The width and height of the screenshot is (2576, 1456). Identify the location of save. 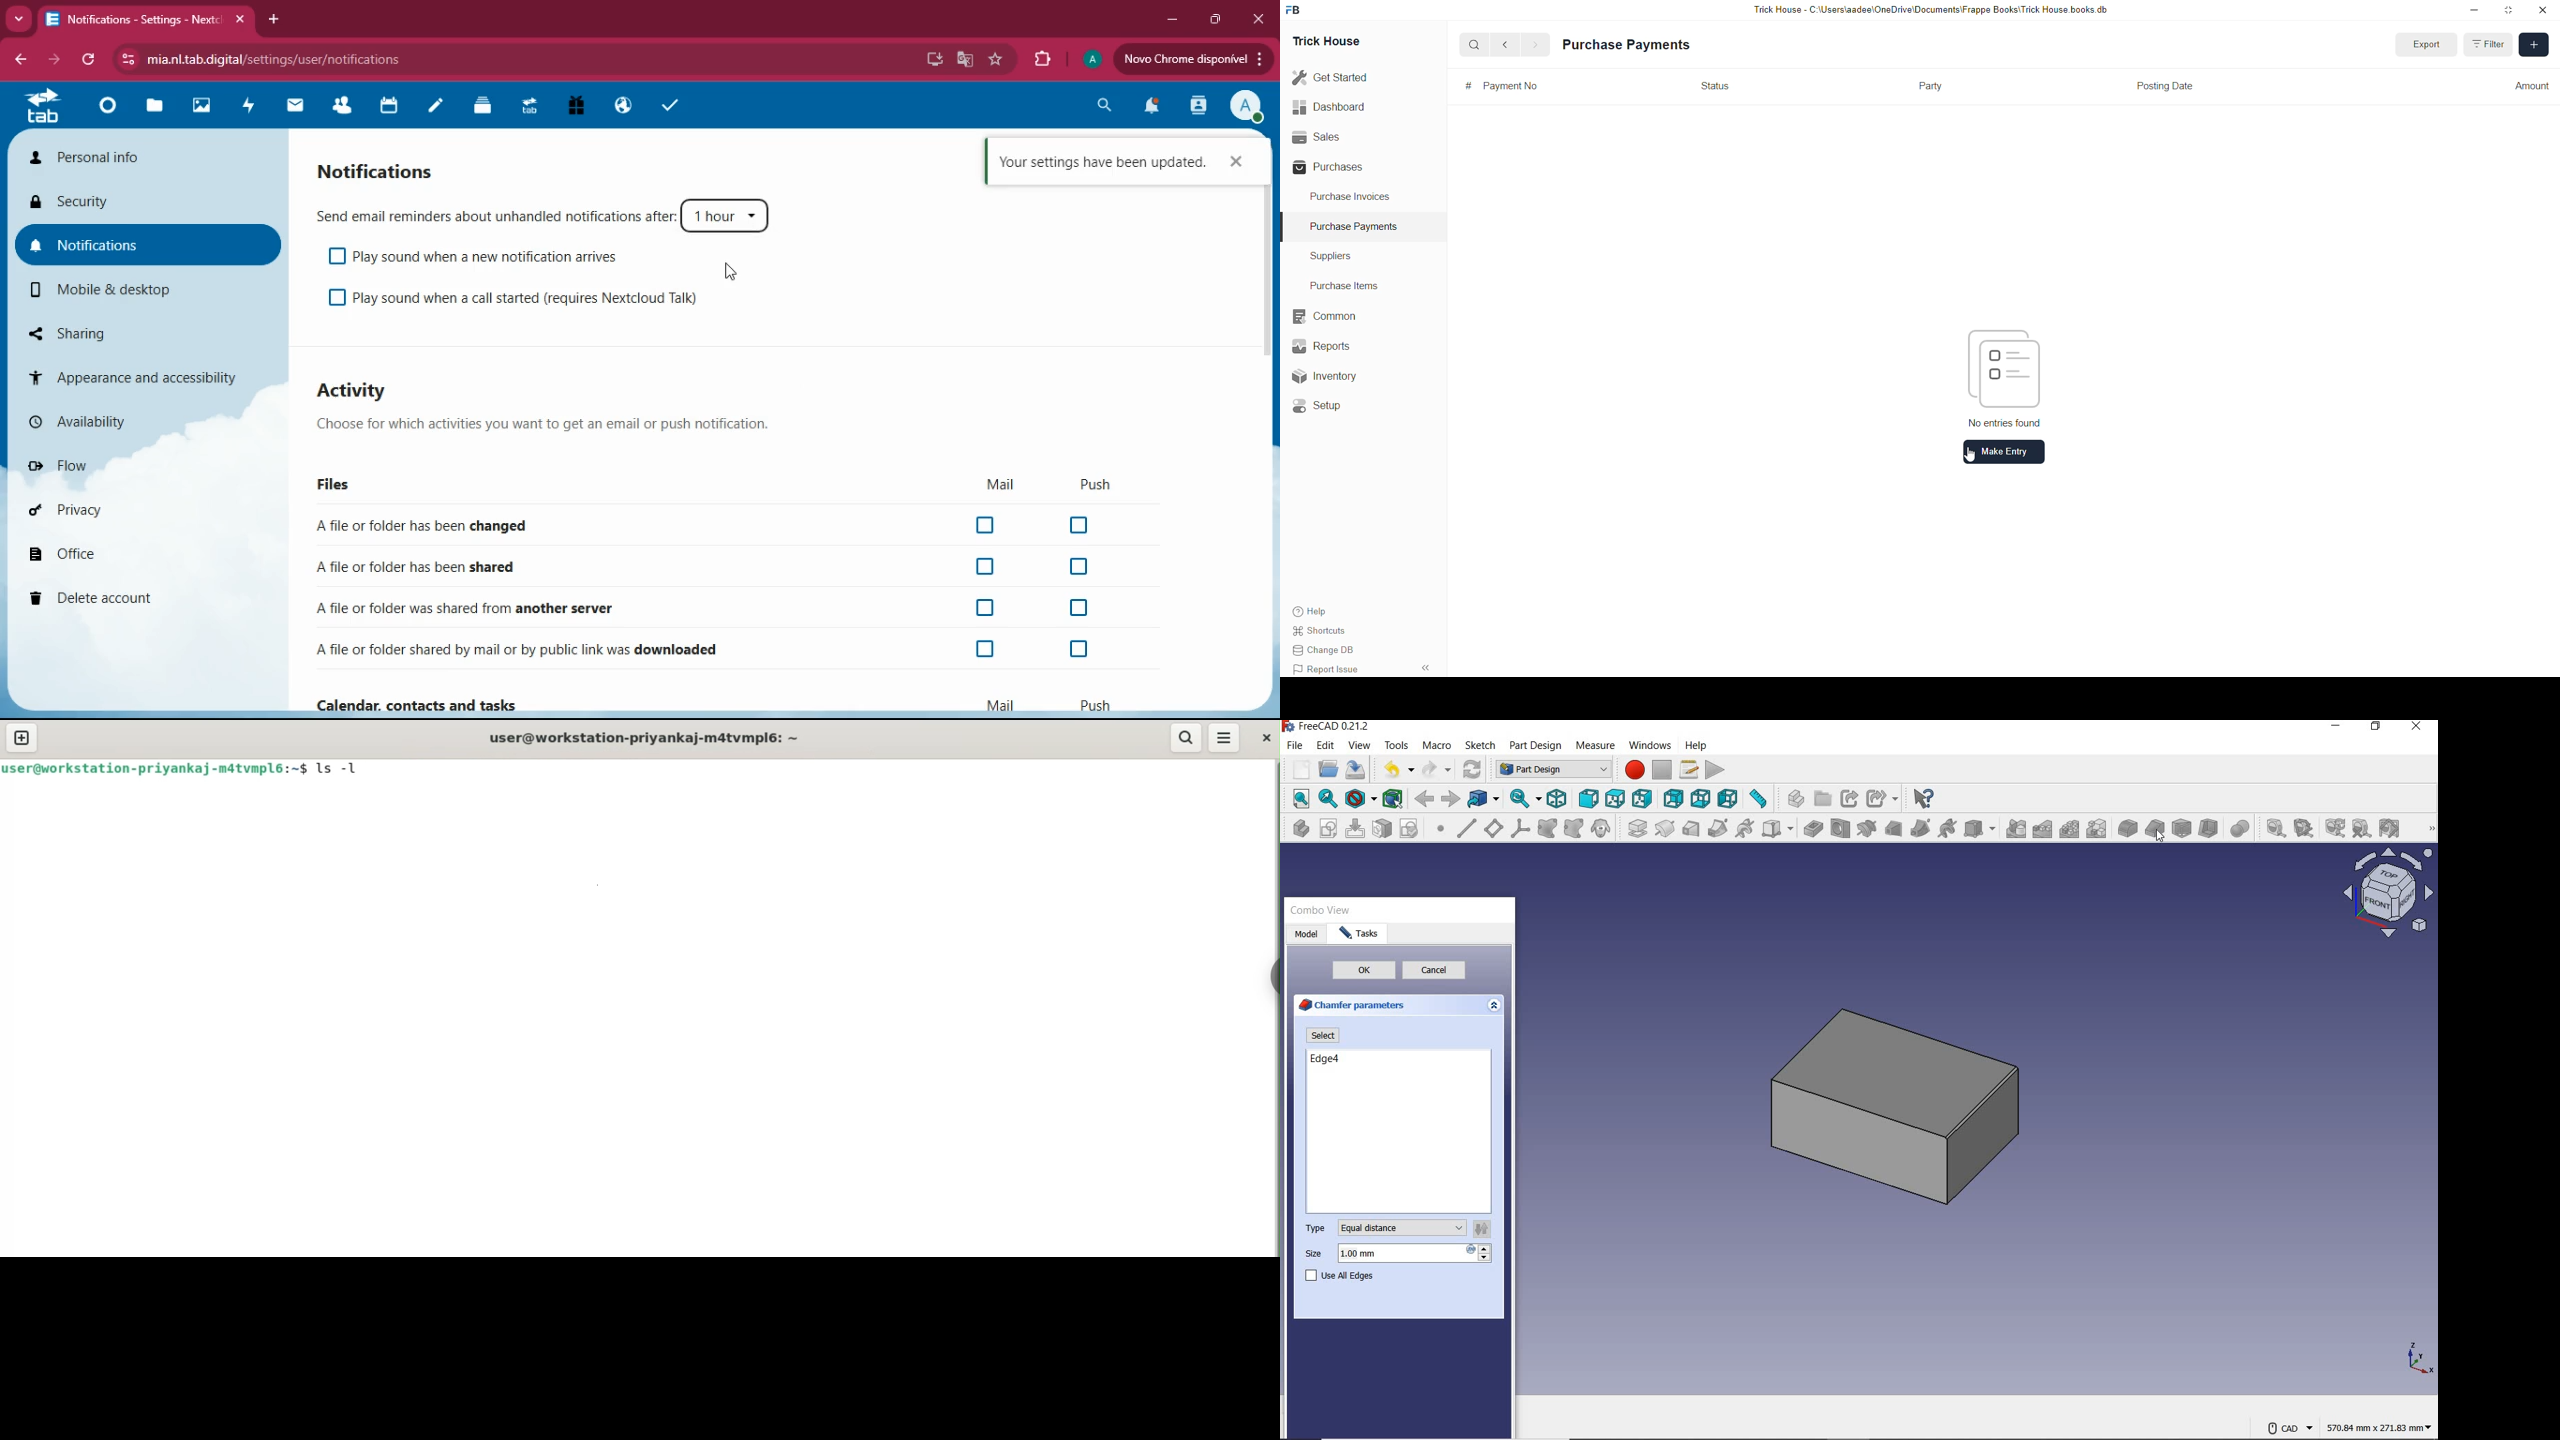
(1356, 770).